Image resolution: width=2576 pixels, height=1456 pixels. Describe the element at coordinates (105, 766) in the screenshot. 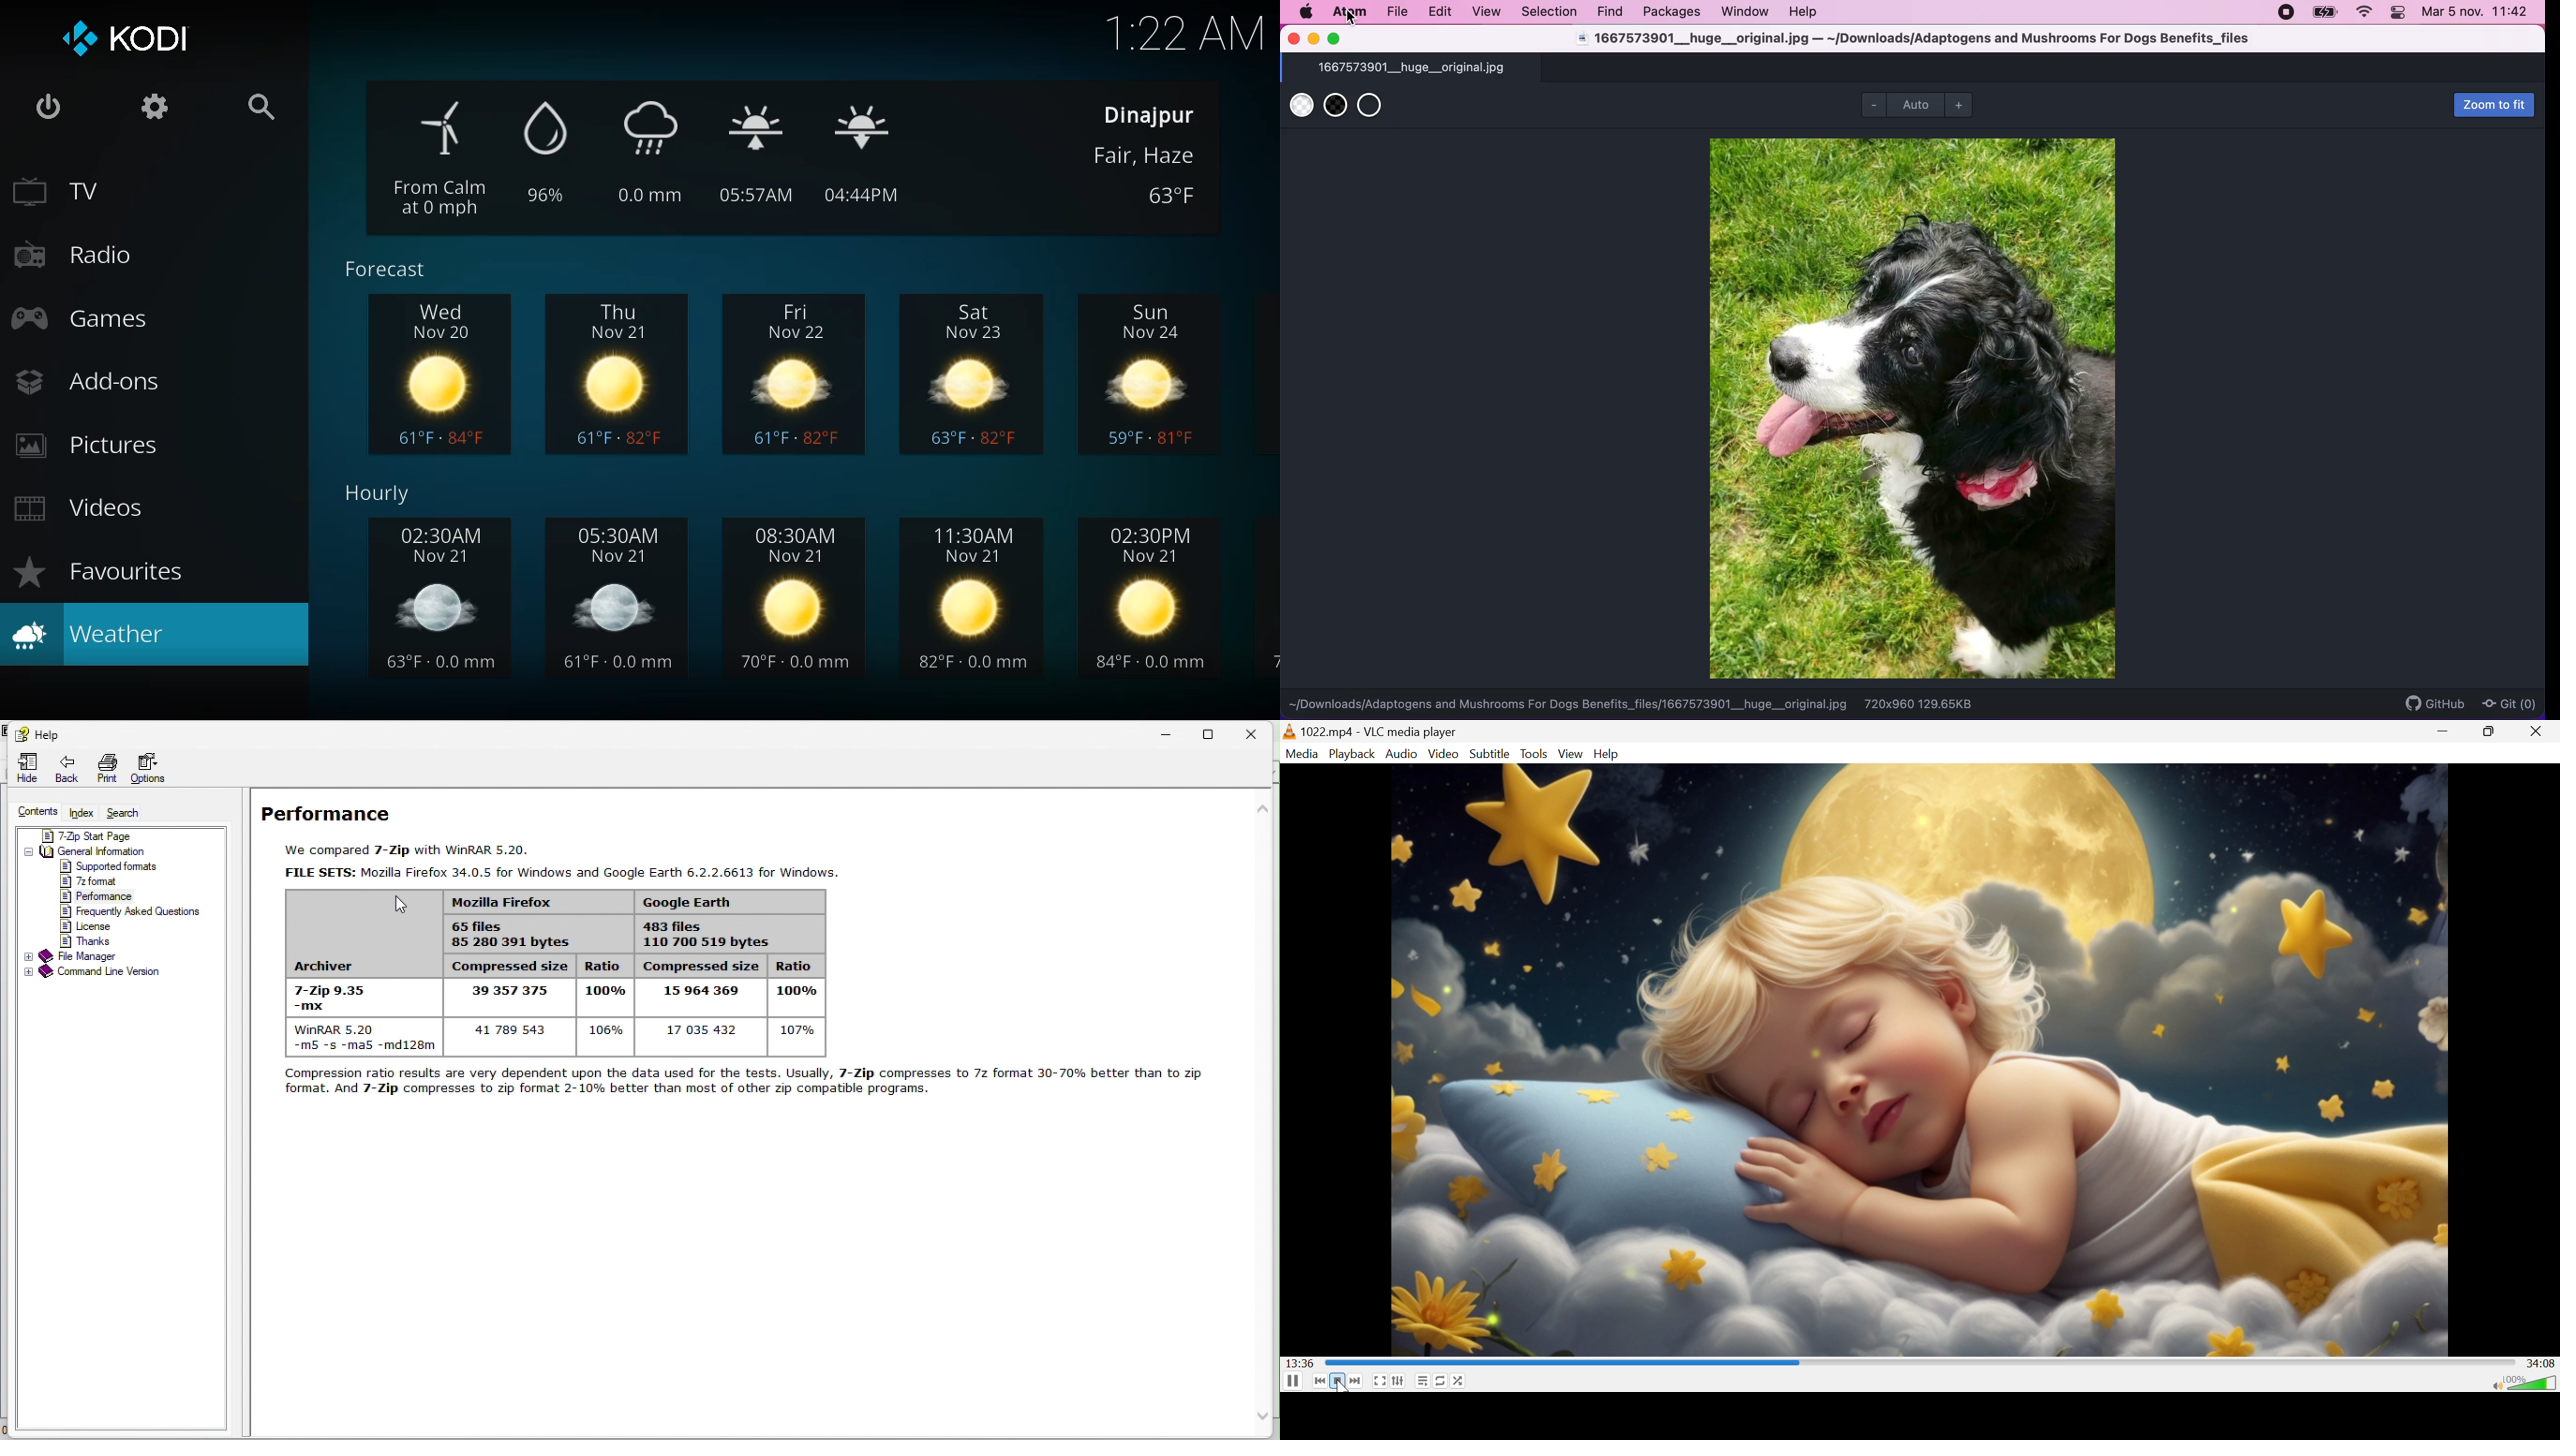

I see `Print` at that location.